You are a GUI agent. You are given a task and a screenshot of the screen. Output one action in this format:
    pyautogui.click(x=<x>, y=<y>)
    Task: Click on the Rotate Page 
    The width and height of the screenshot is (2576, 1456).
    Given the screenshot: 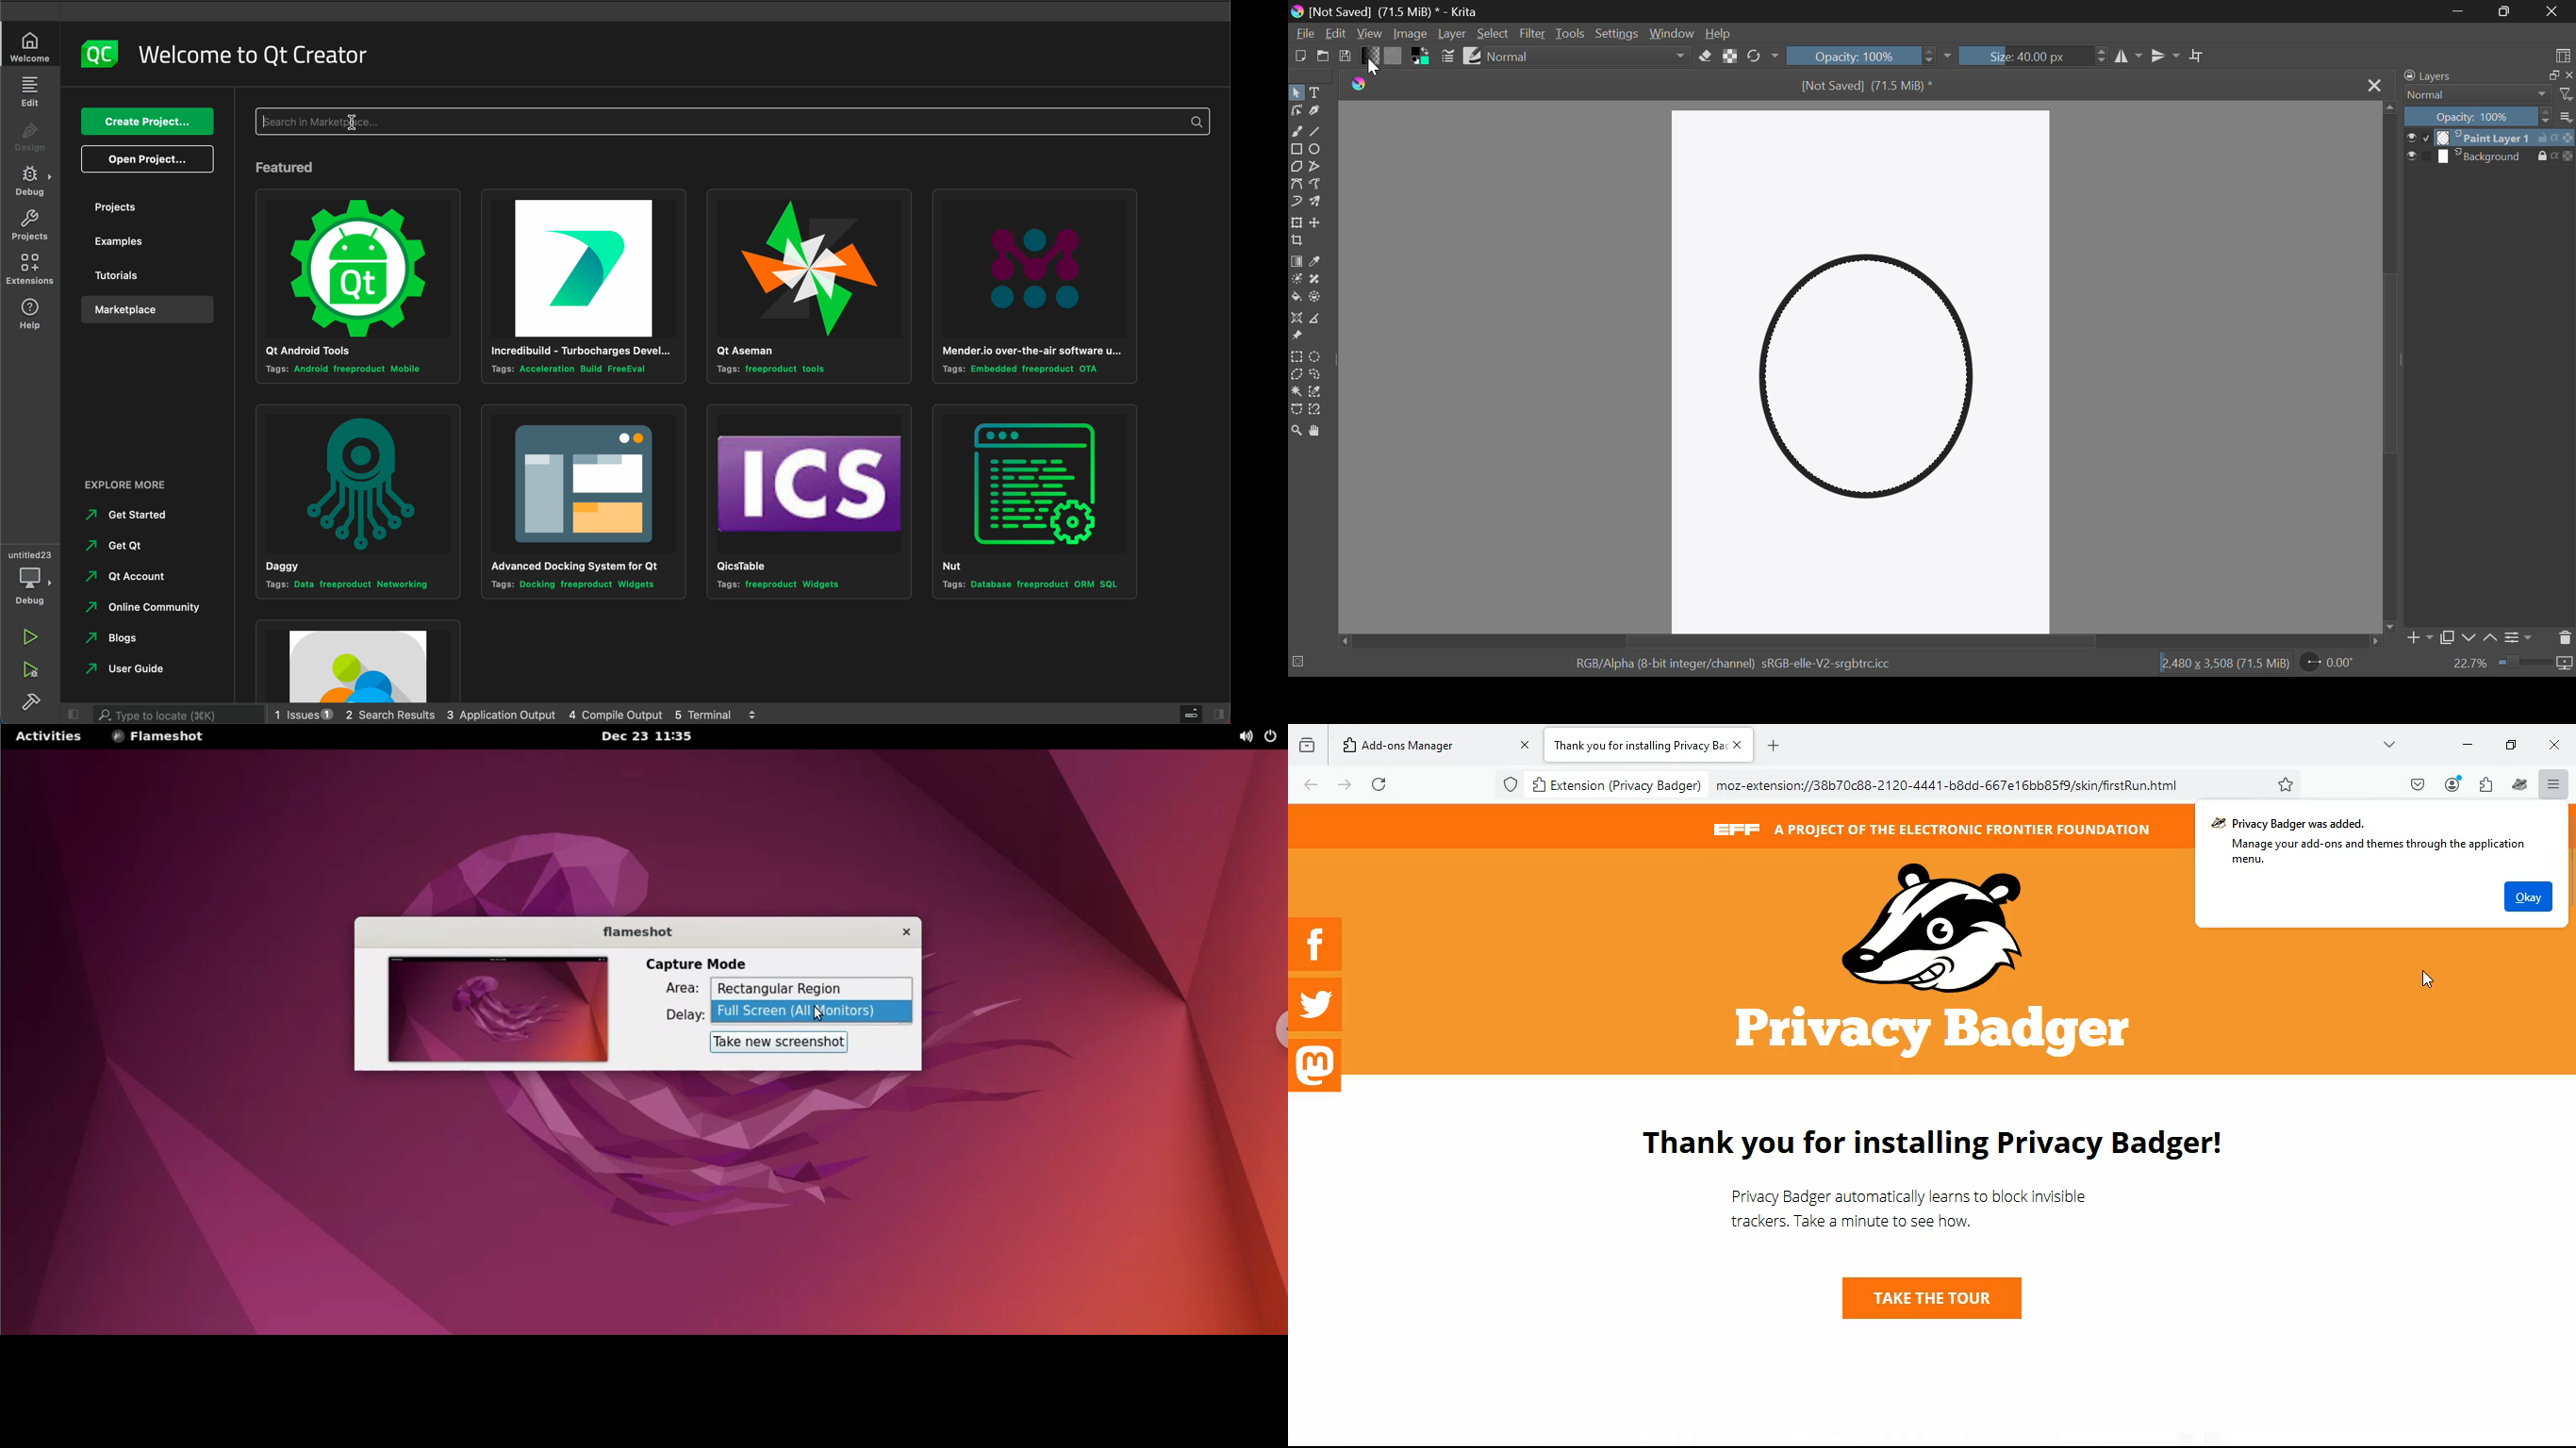 What is the action you would take?
    pyautogui.click(x=2327, y=663)
    